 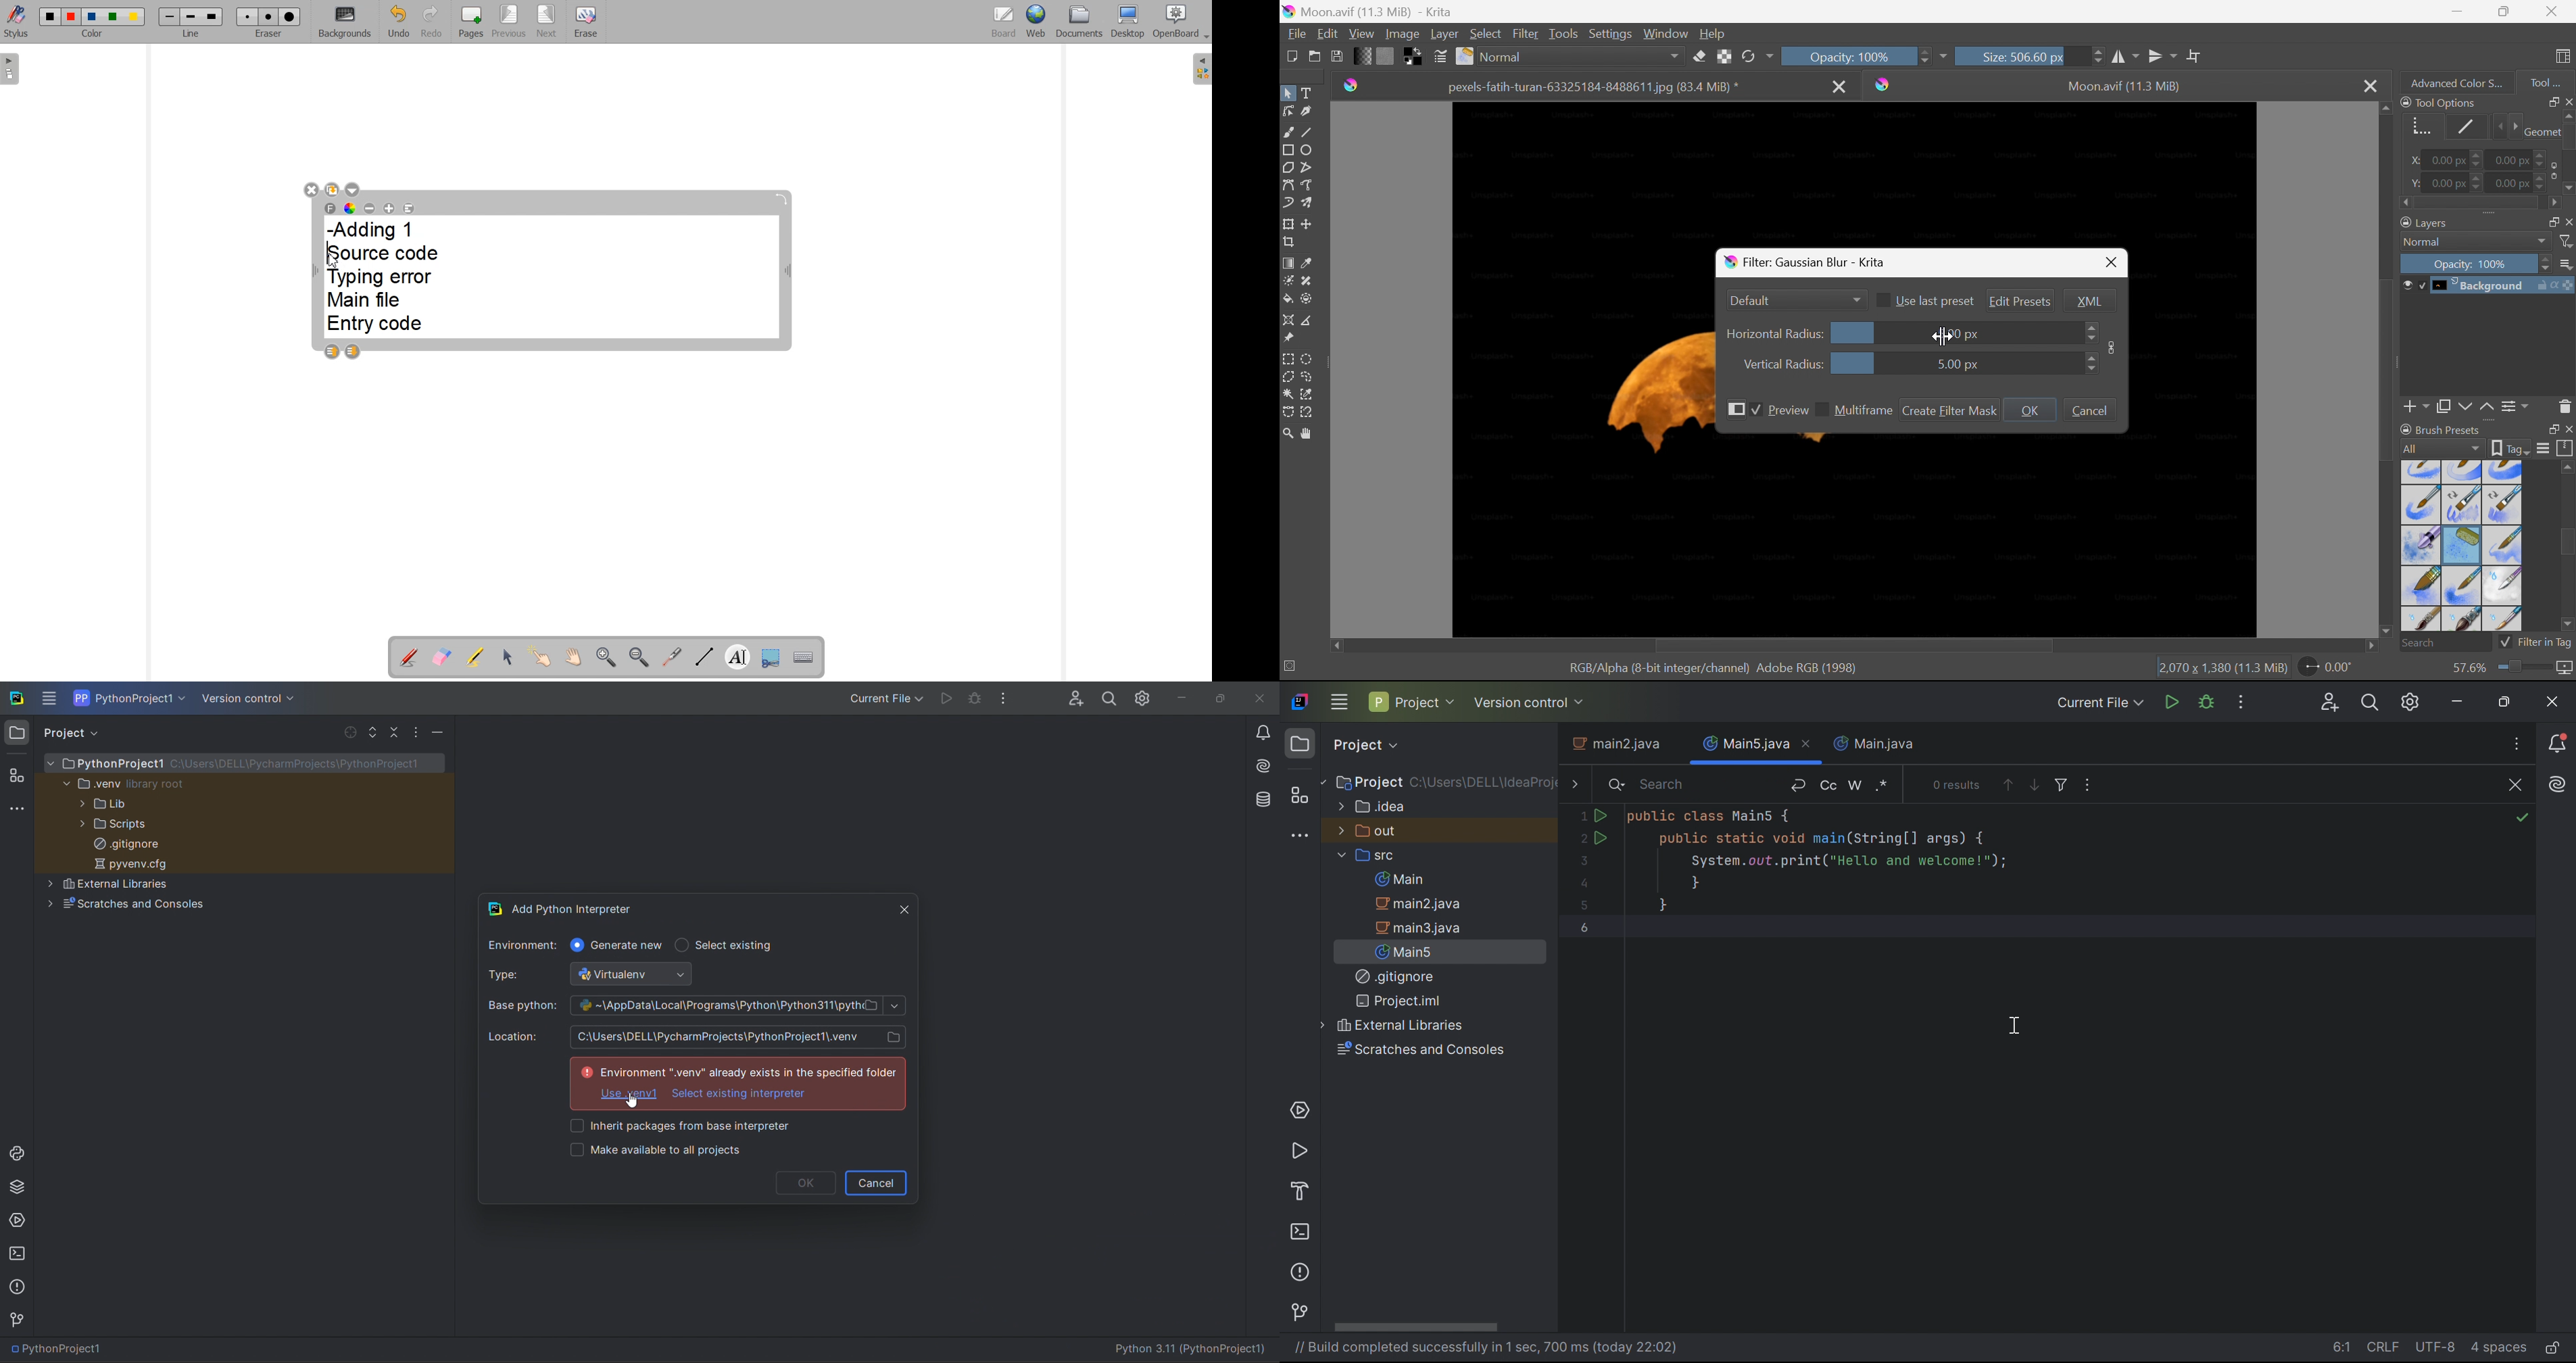 I want to click on Scroll down, so click(x=2568, y=190).